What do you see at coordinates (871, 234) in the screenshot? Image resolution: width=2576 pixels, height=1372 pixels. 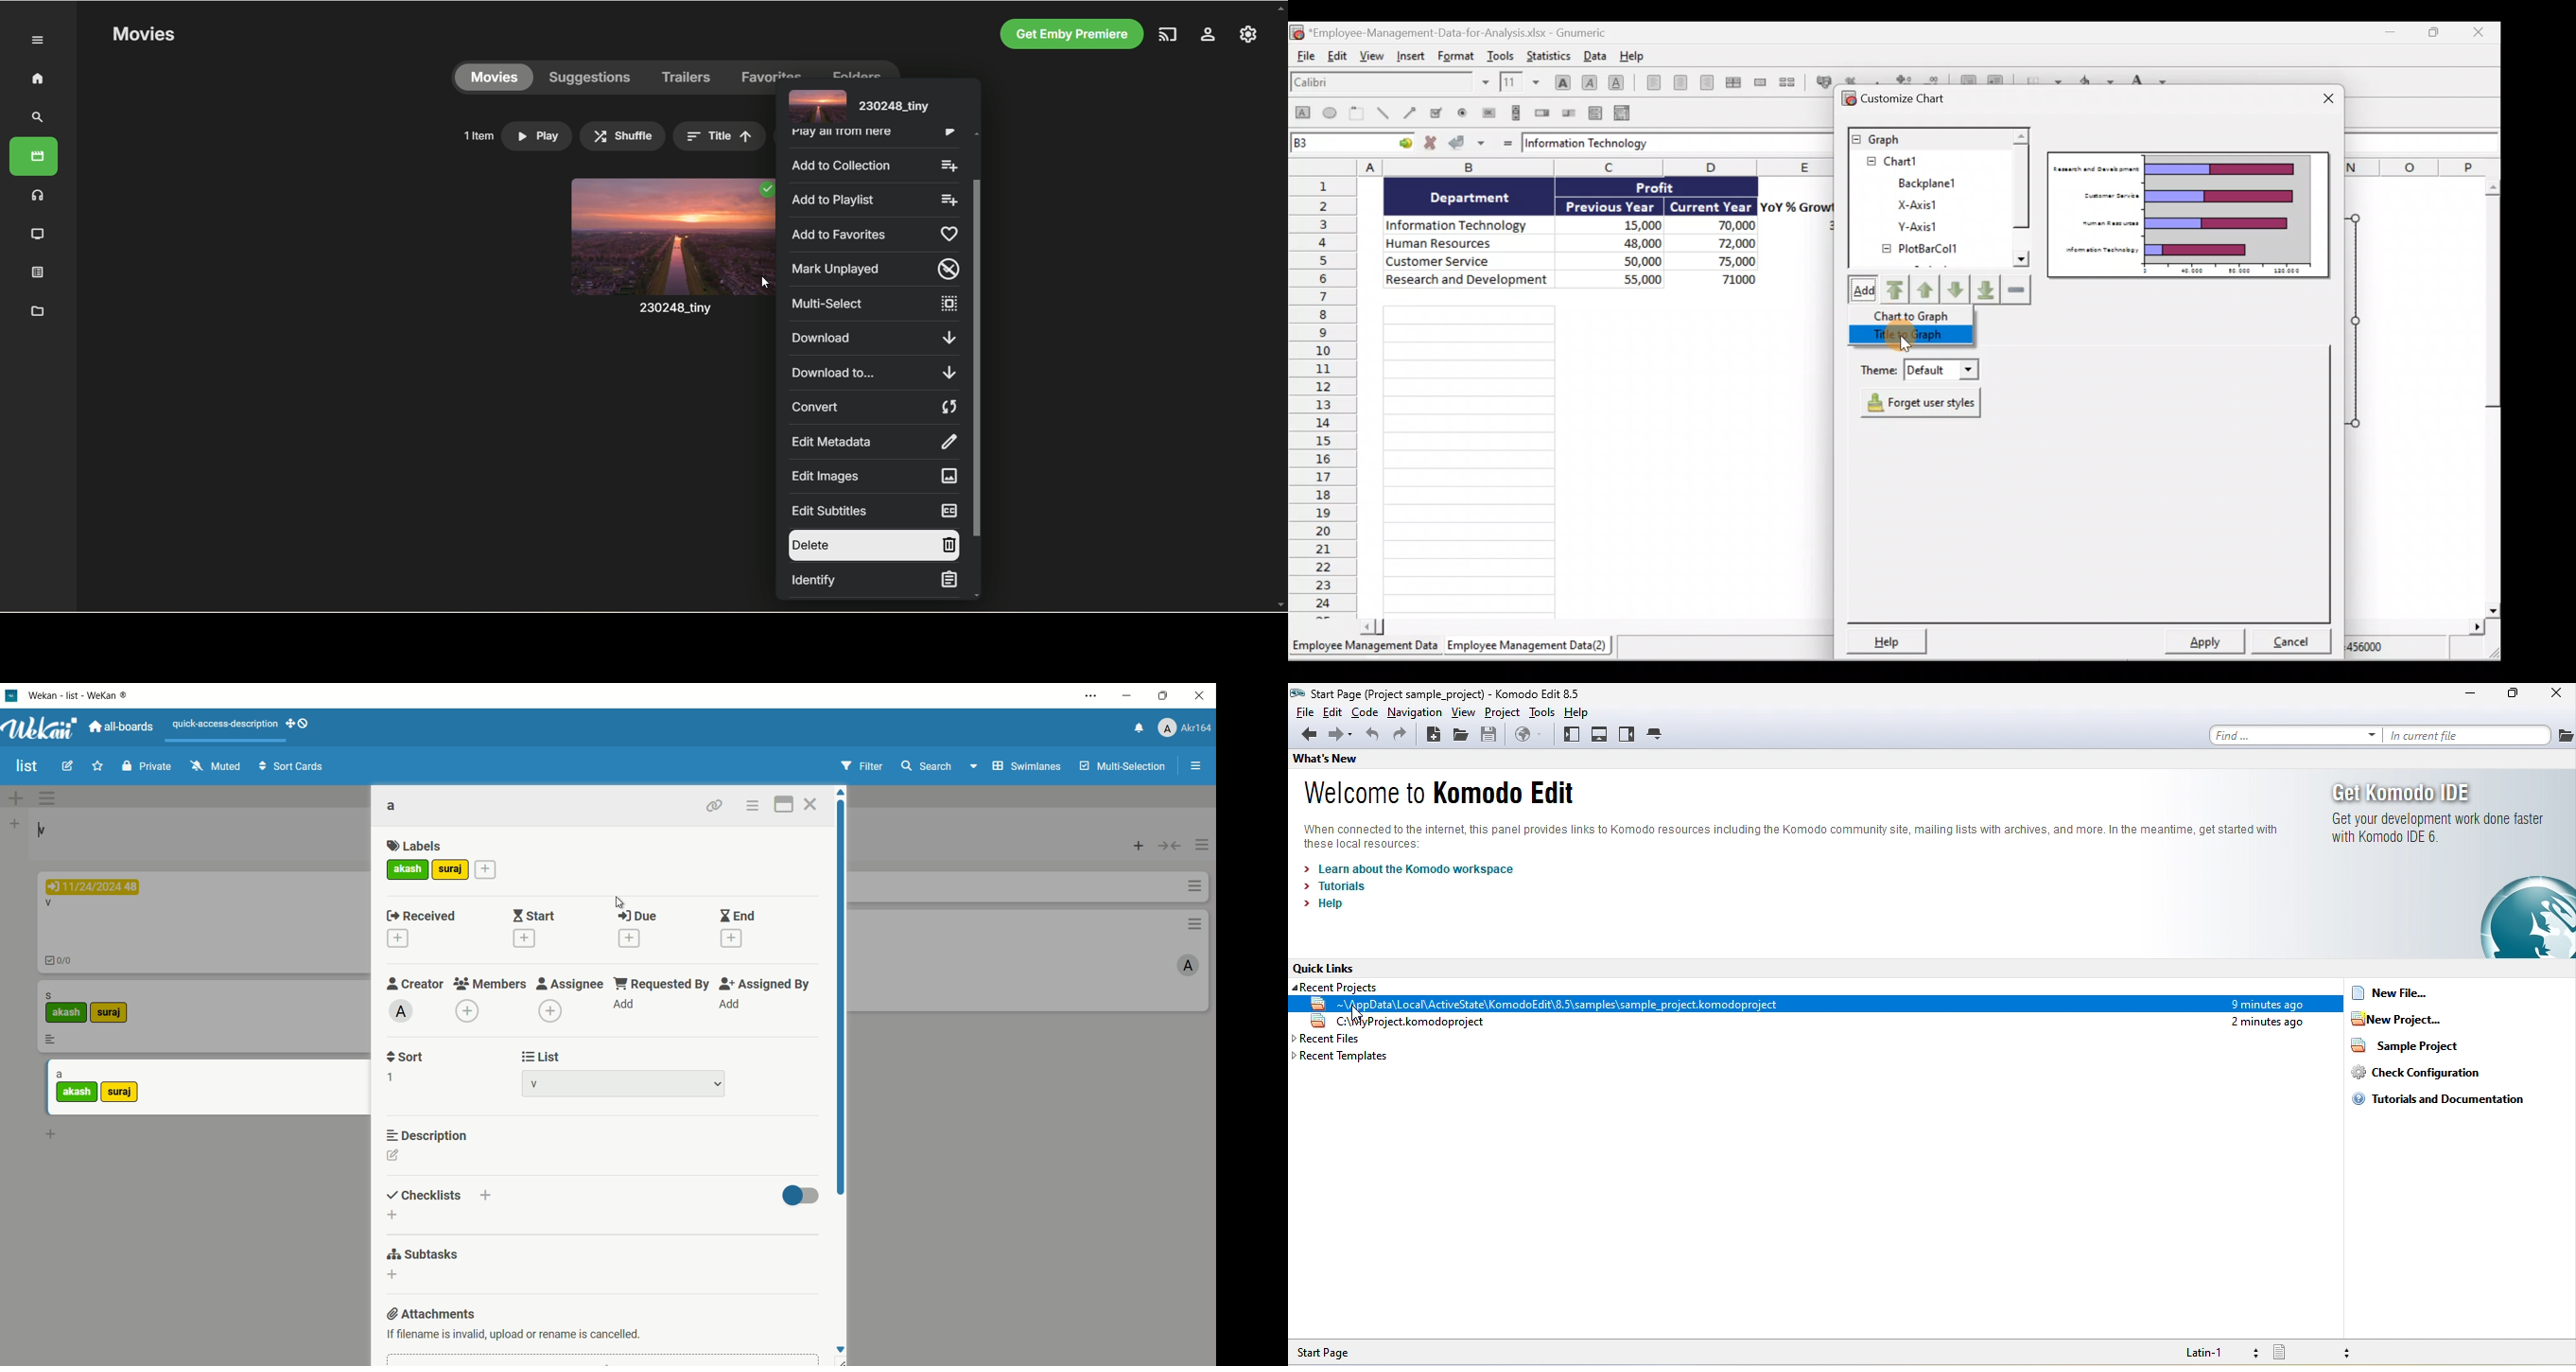 I see `add to favorites` at bounding box center [871, 234].